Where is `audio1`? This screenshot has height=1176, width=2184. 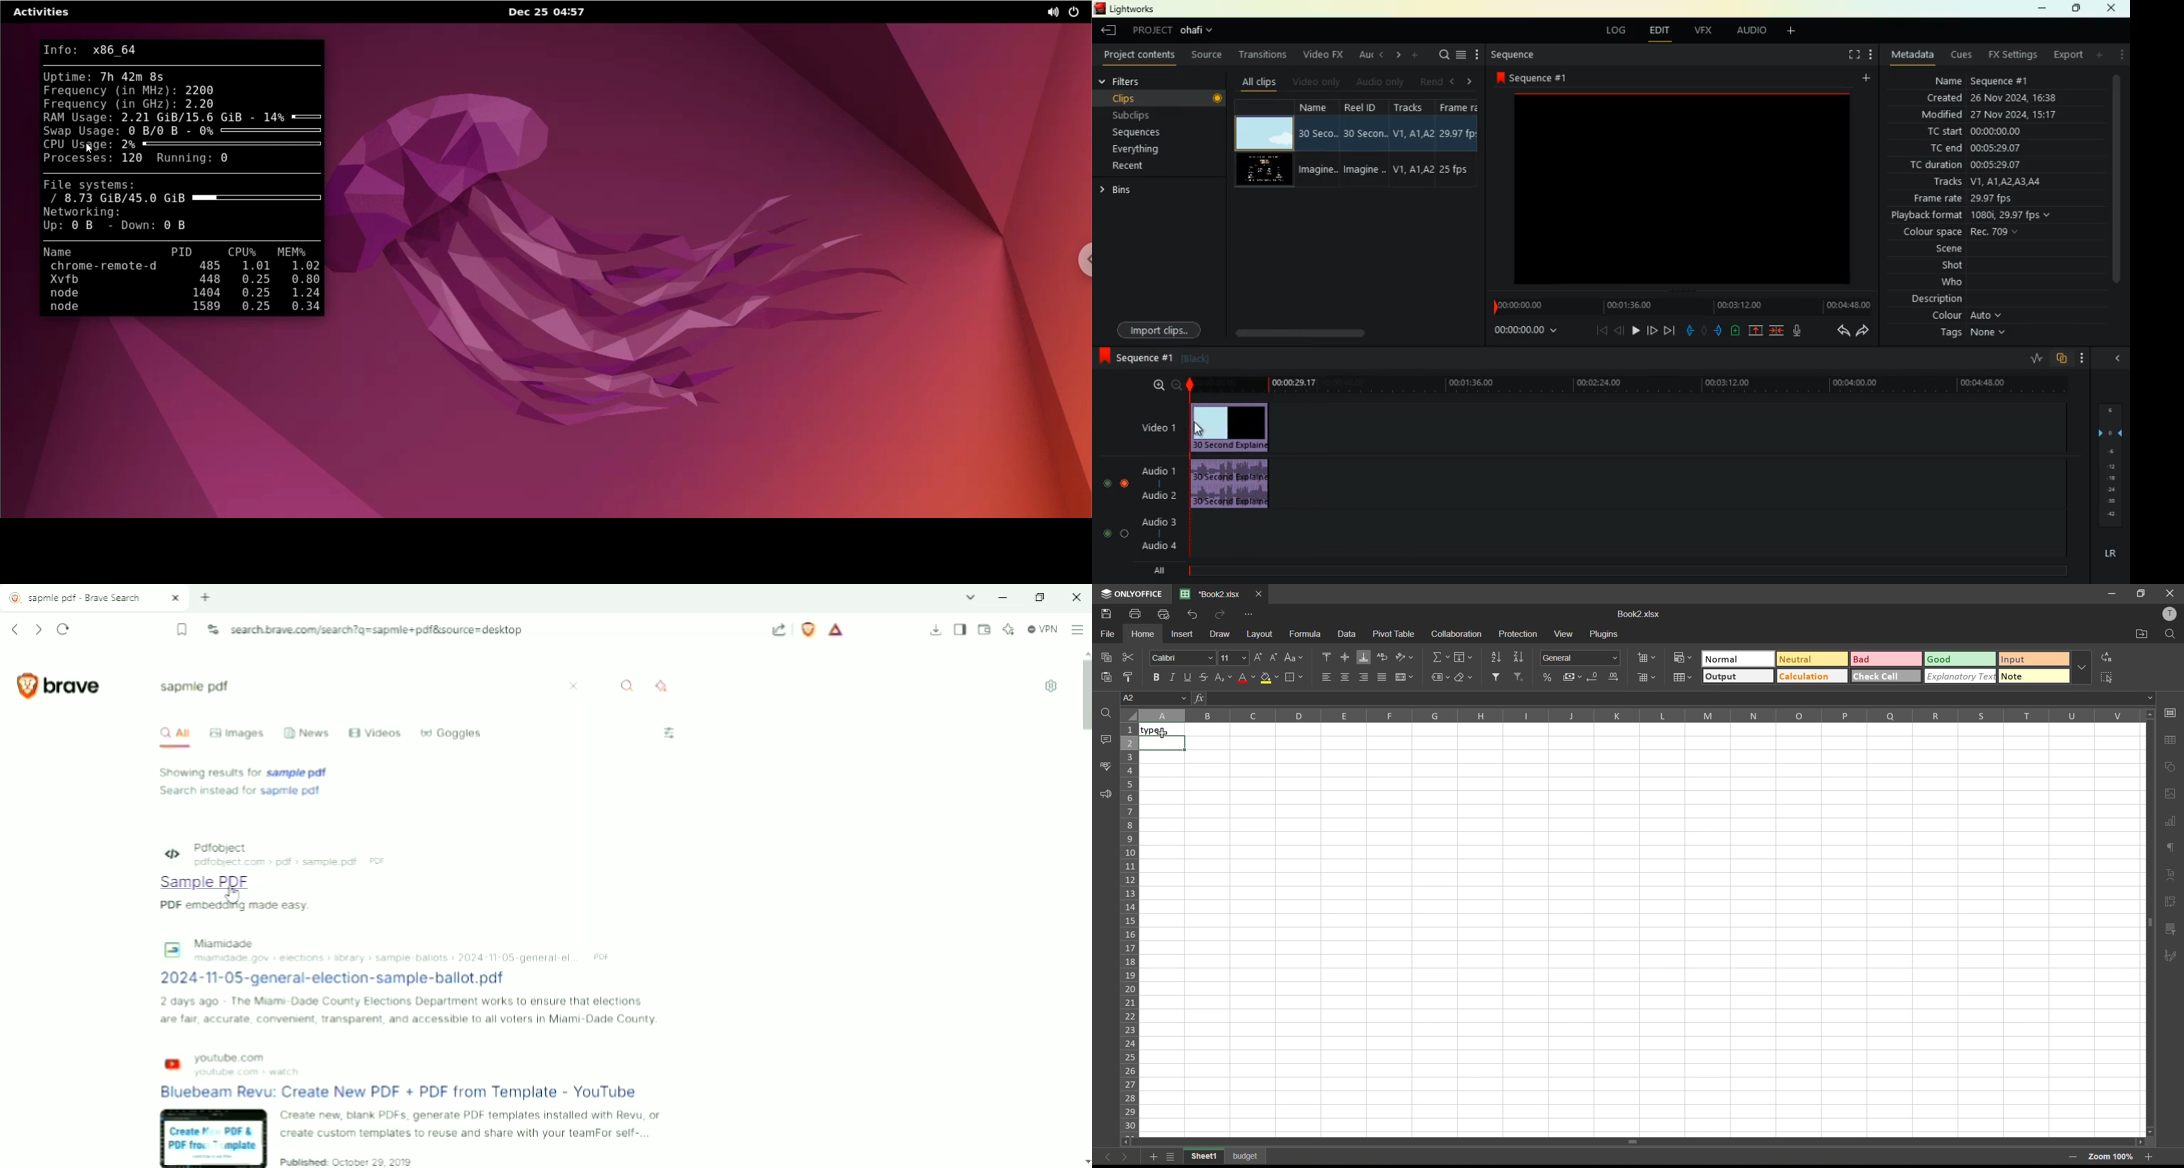 audio1 is located at coordinates (1155, 468).